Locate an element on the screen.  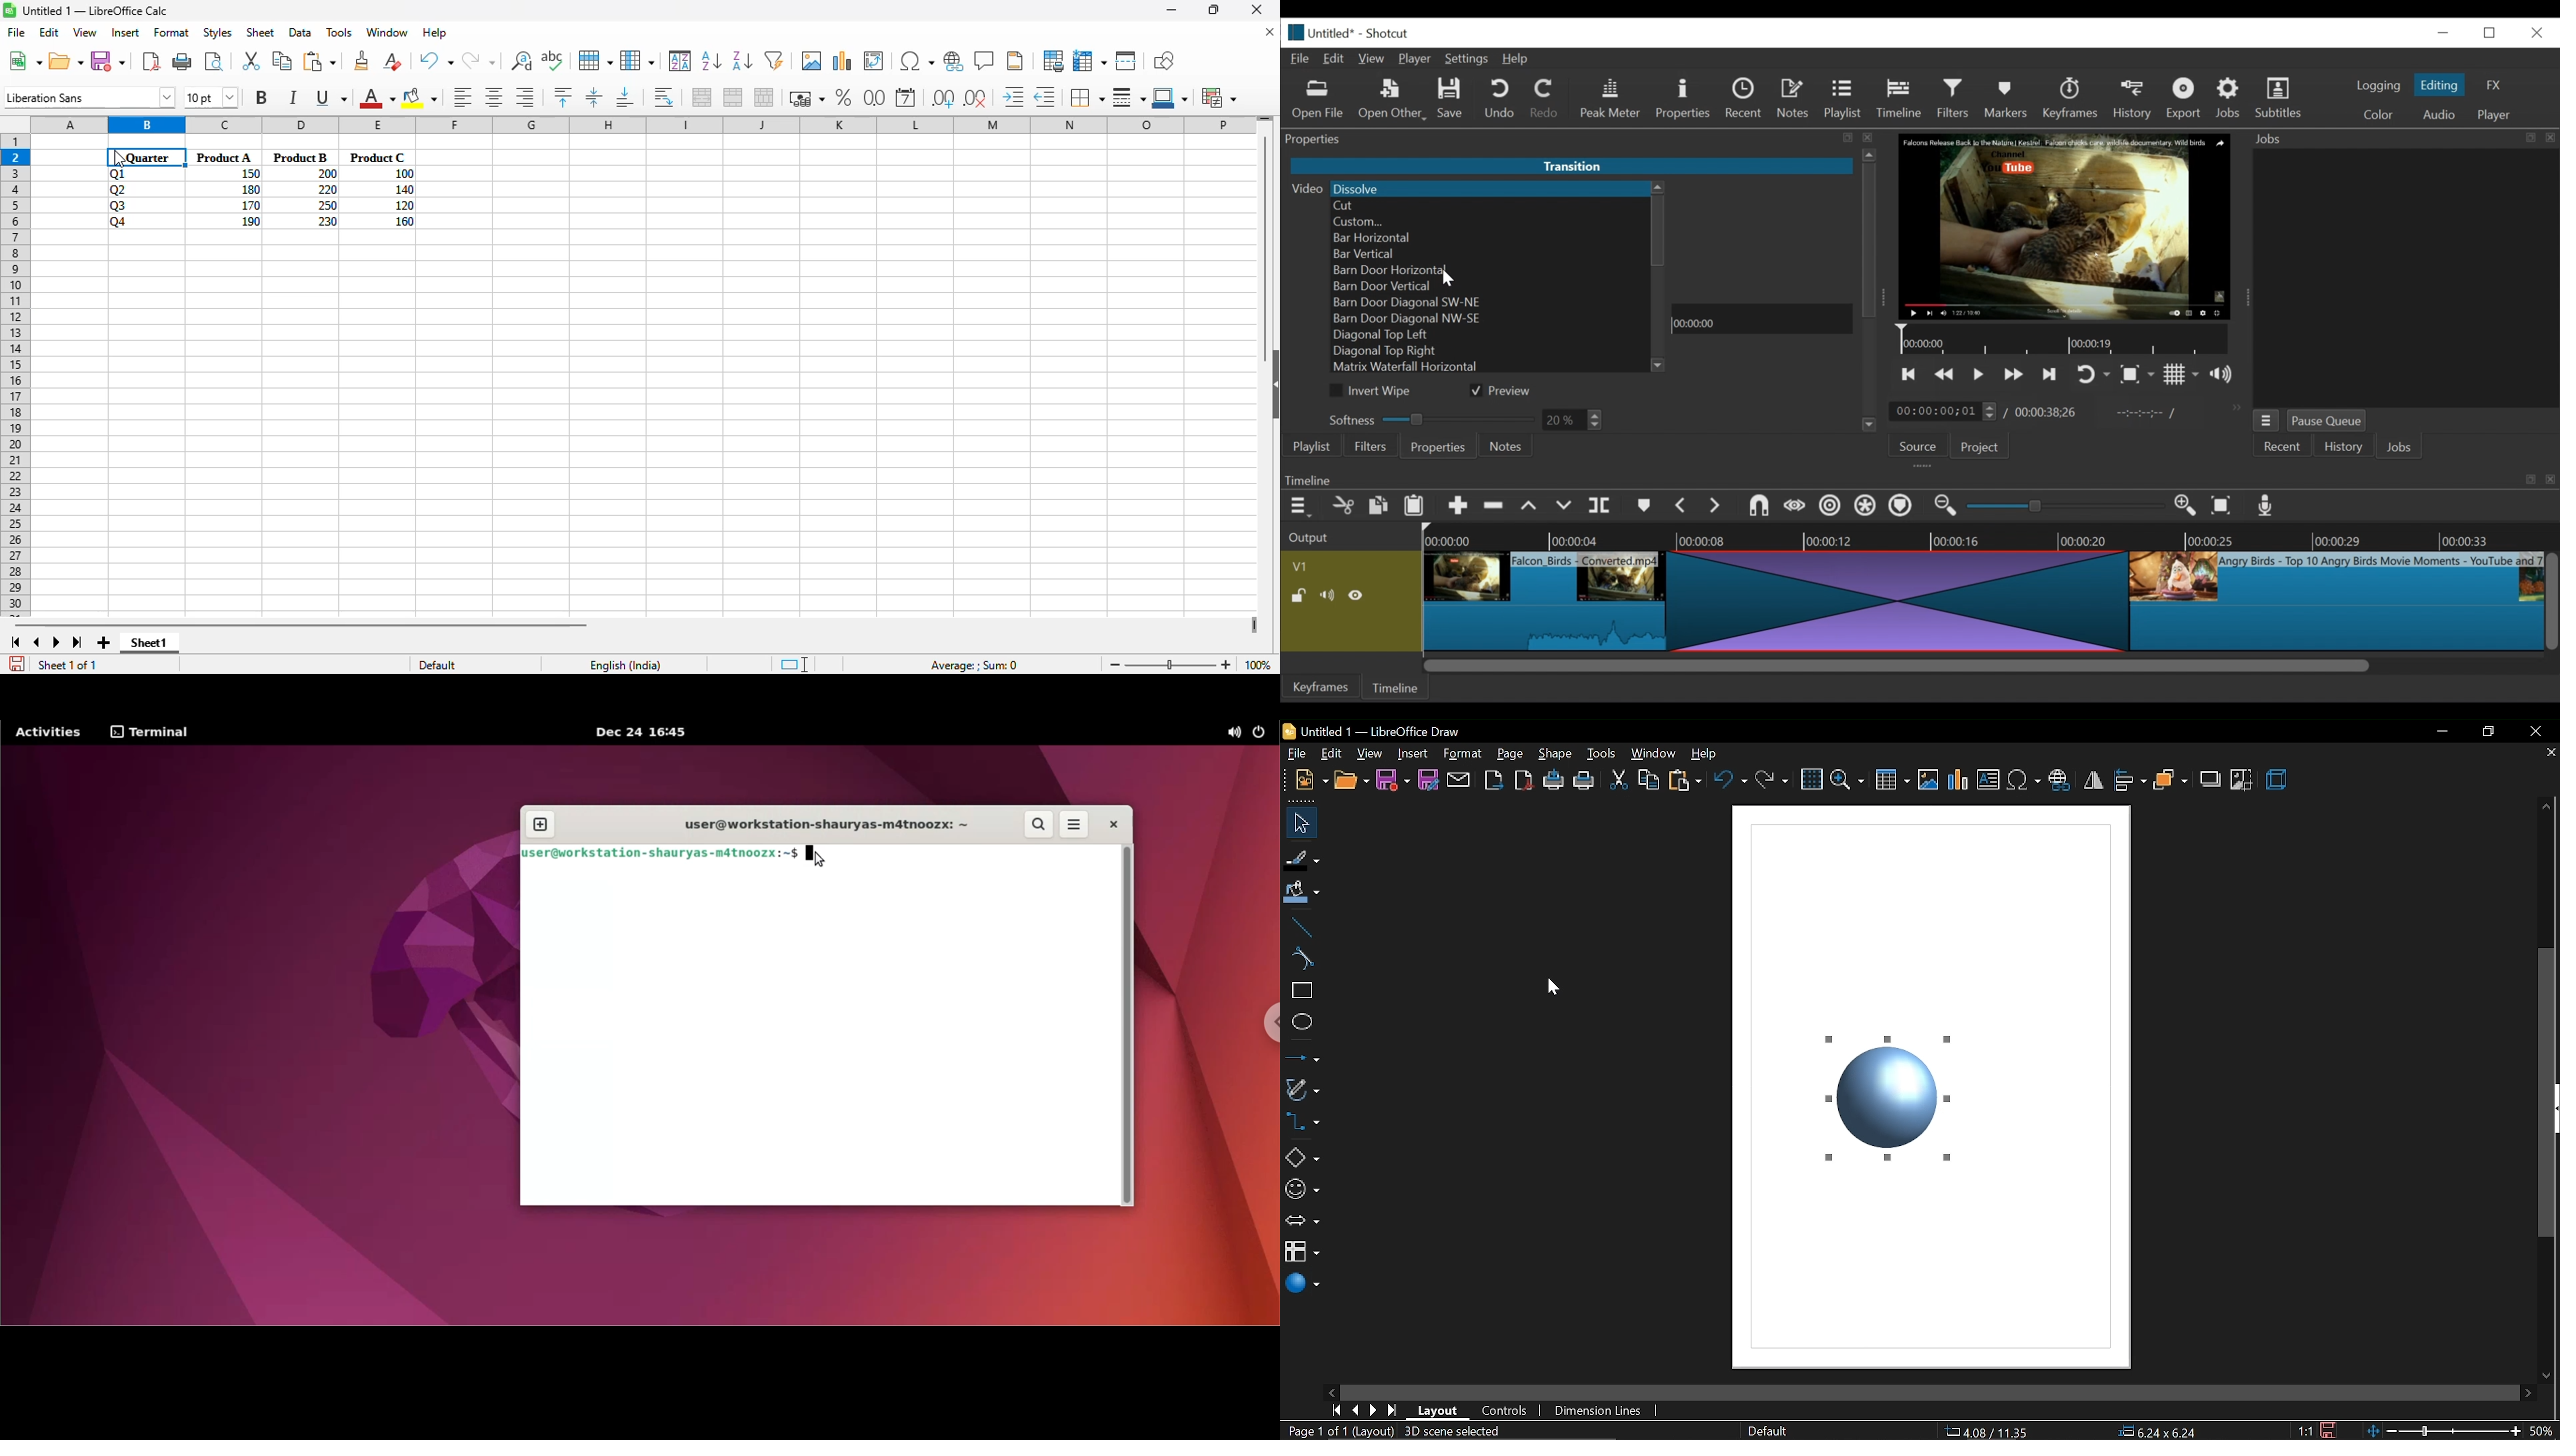
background color is located at coordinates (420, 97).